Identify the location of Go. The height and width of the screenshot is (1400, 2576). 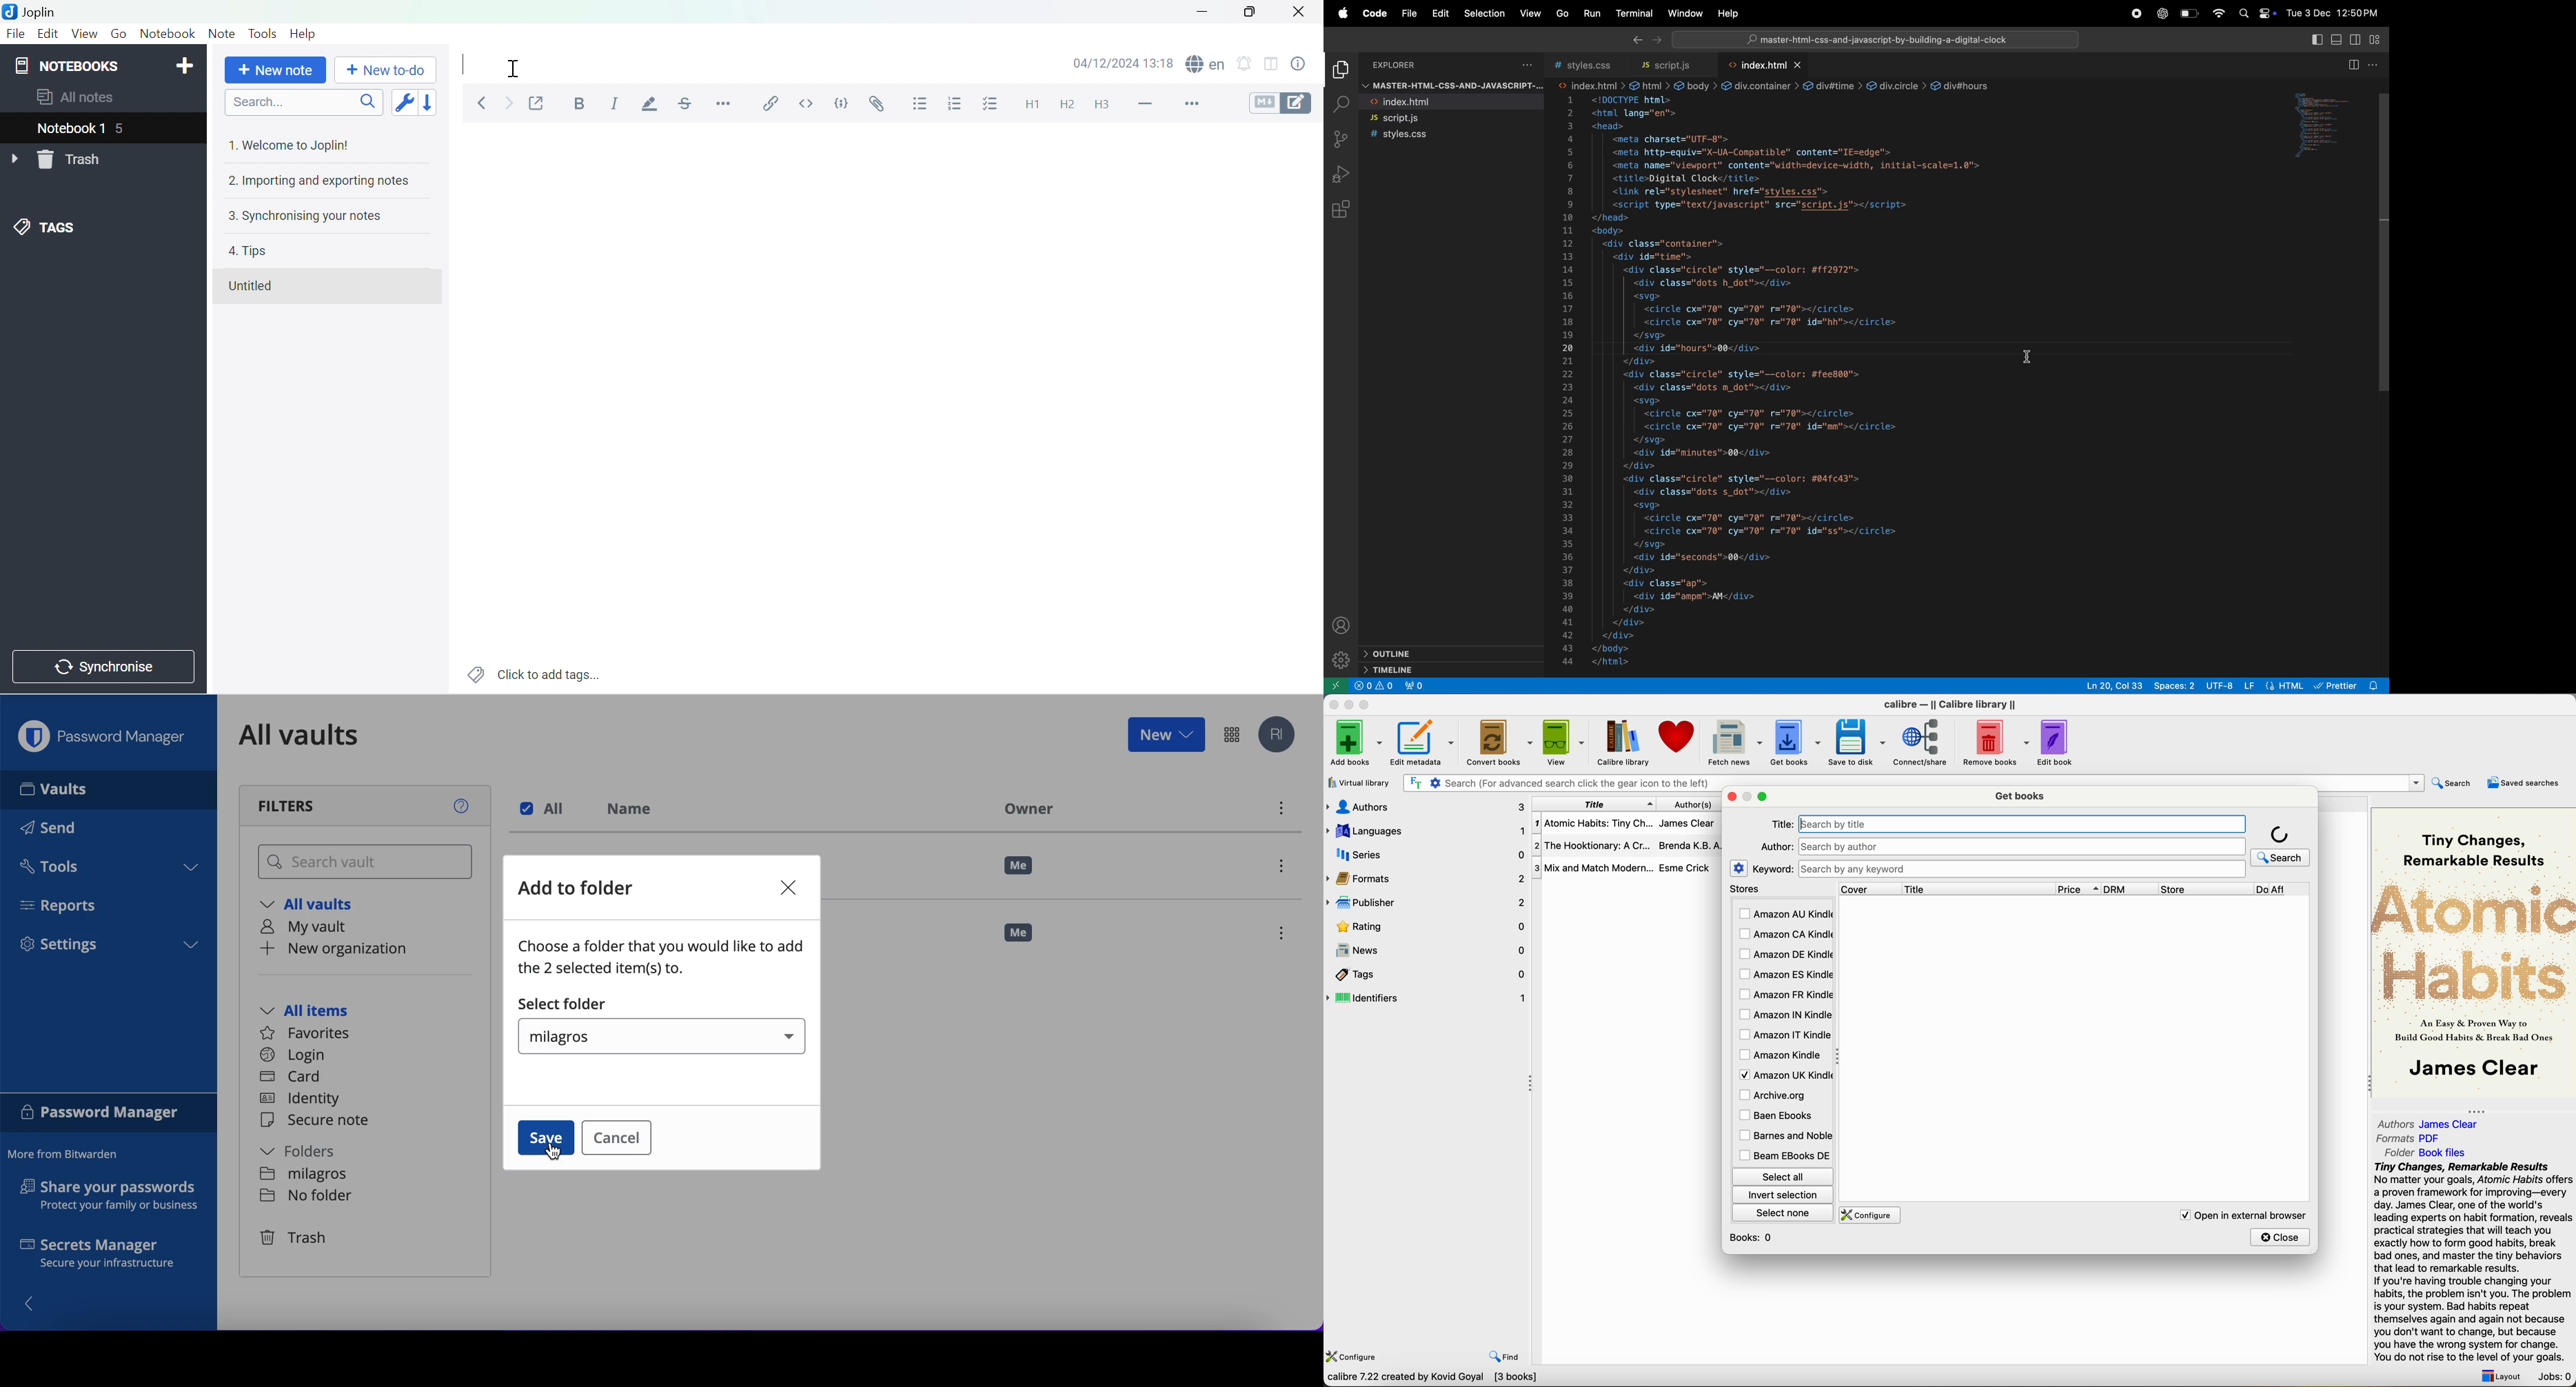
(119, 34).